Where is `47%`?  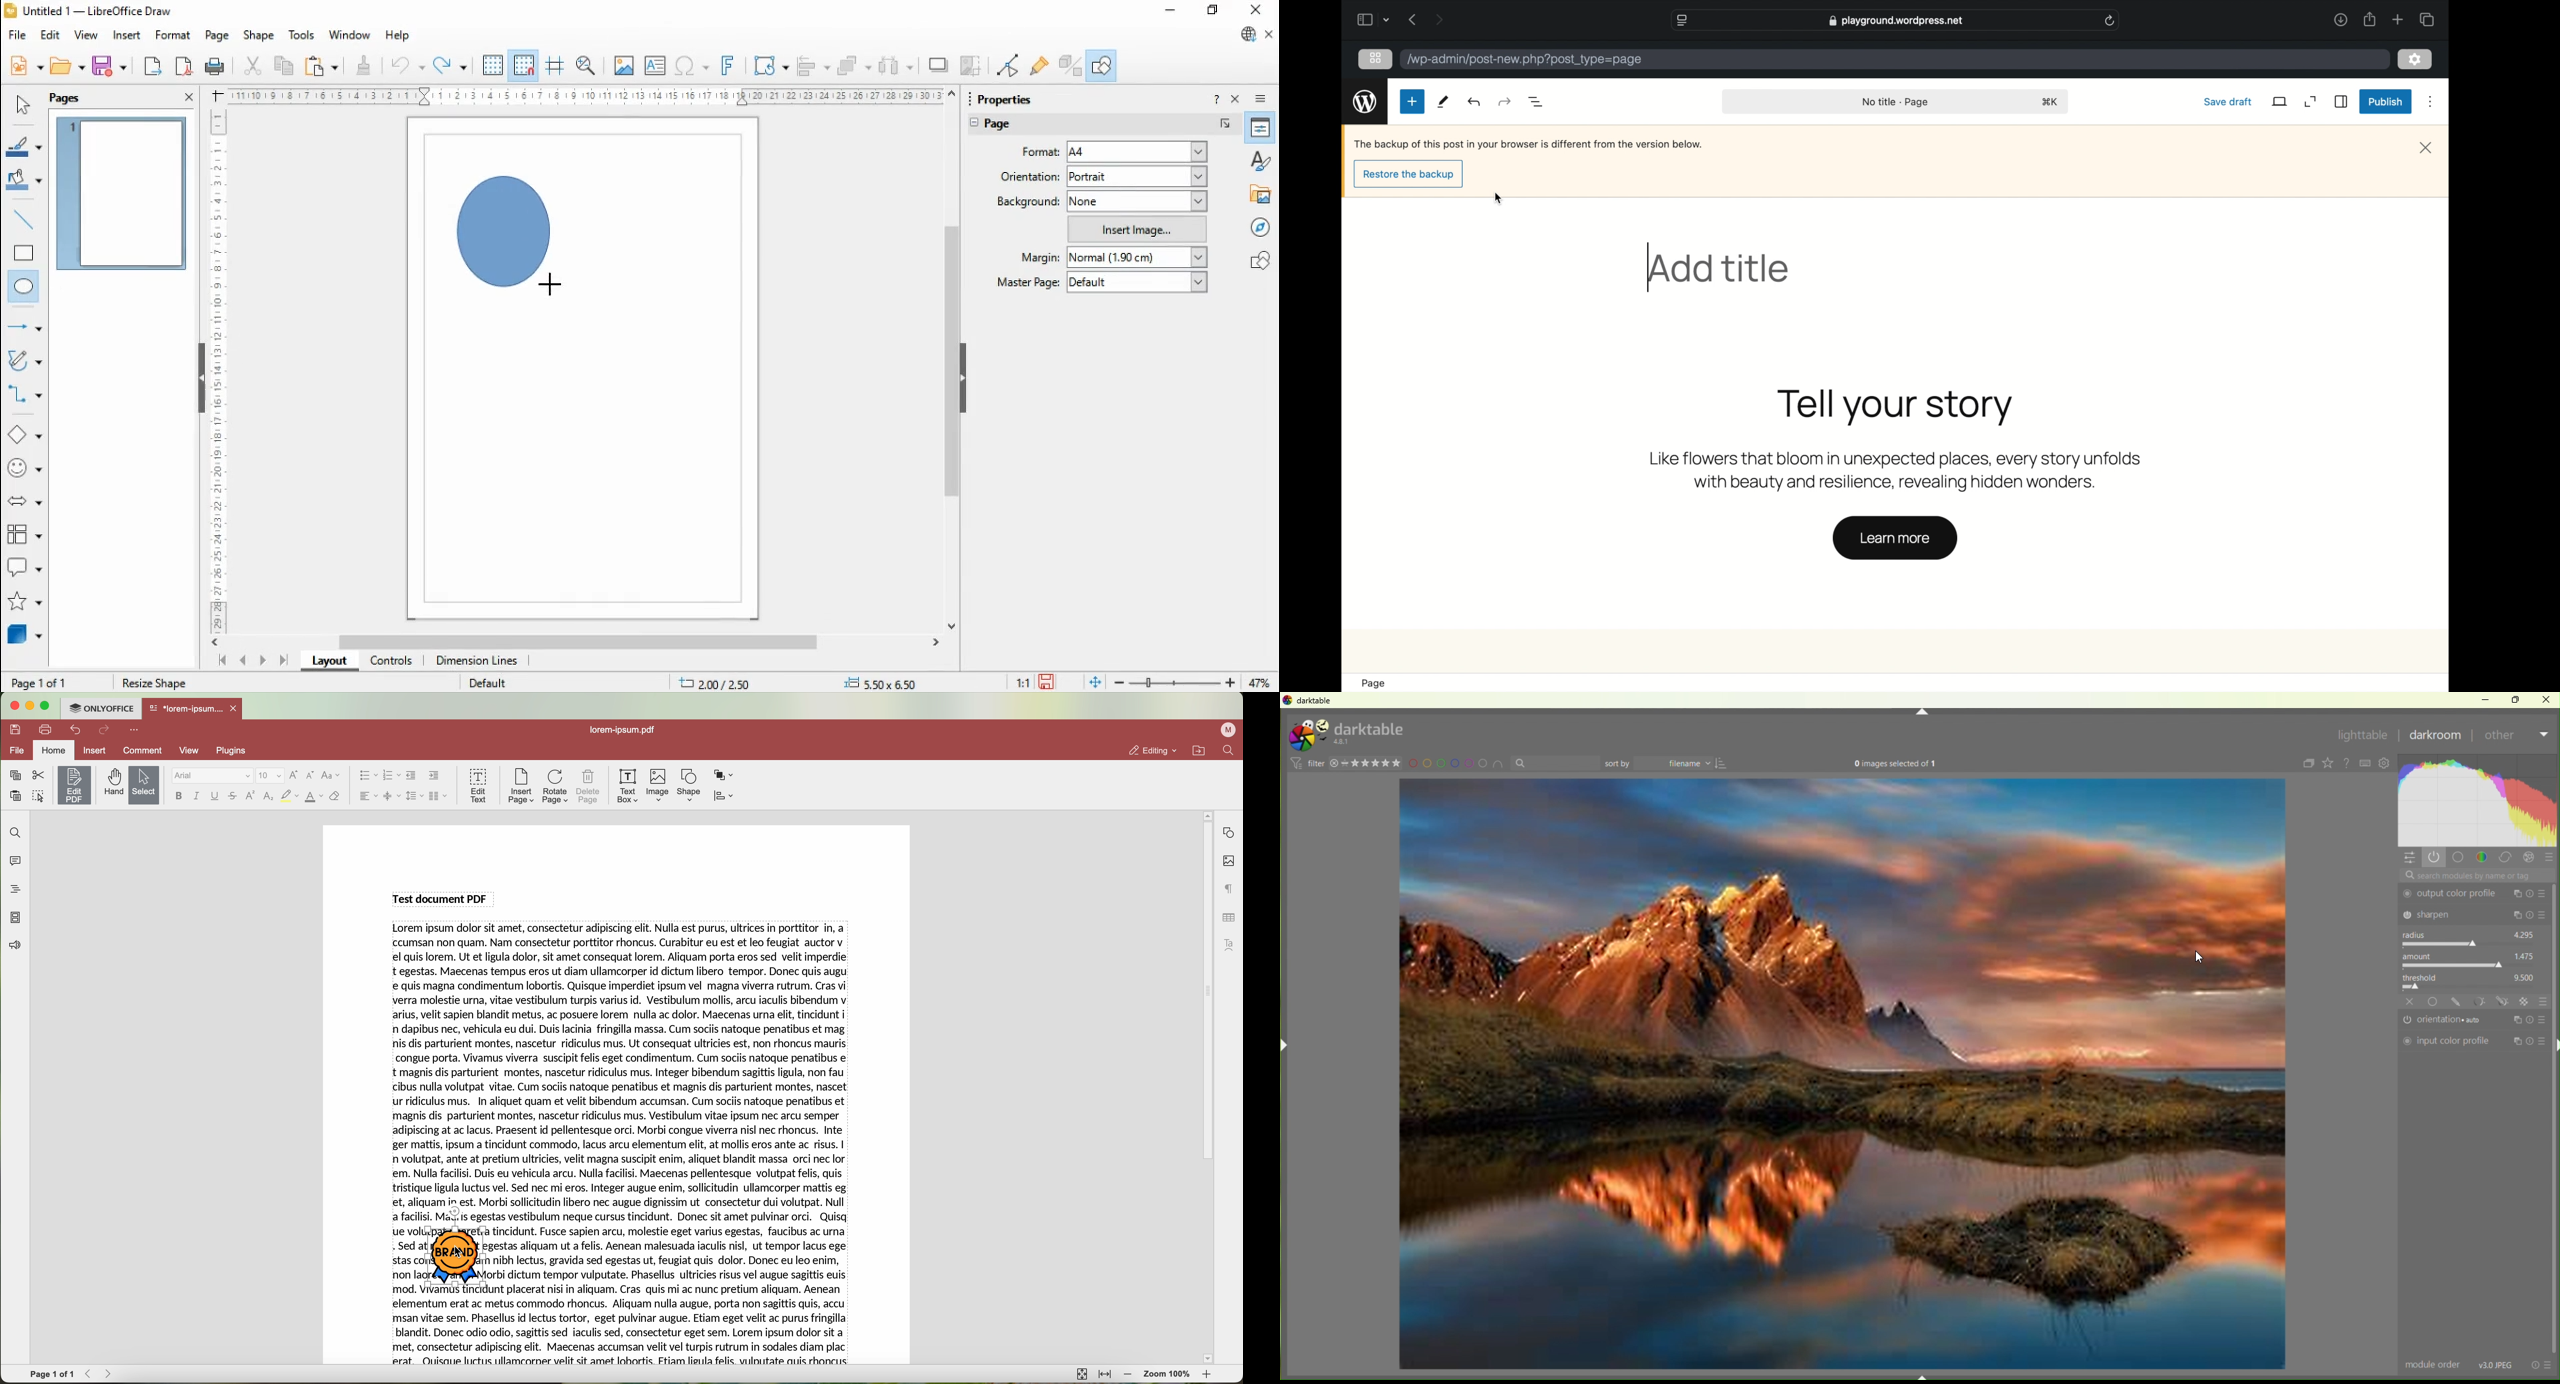 47% is located at coordinates (1262, 682).